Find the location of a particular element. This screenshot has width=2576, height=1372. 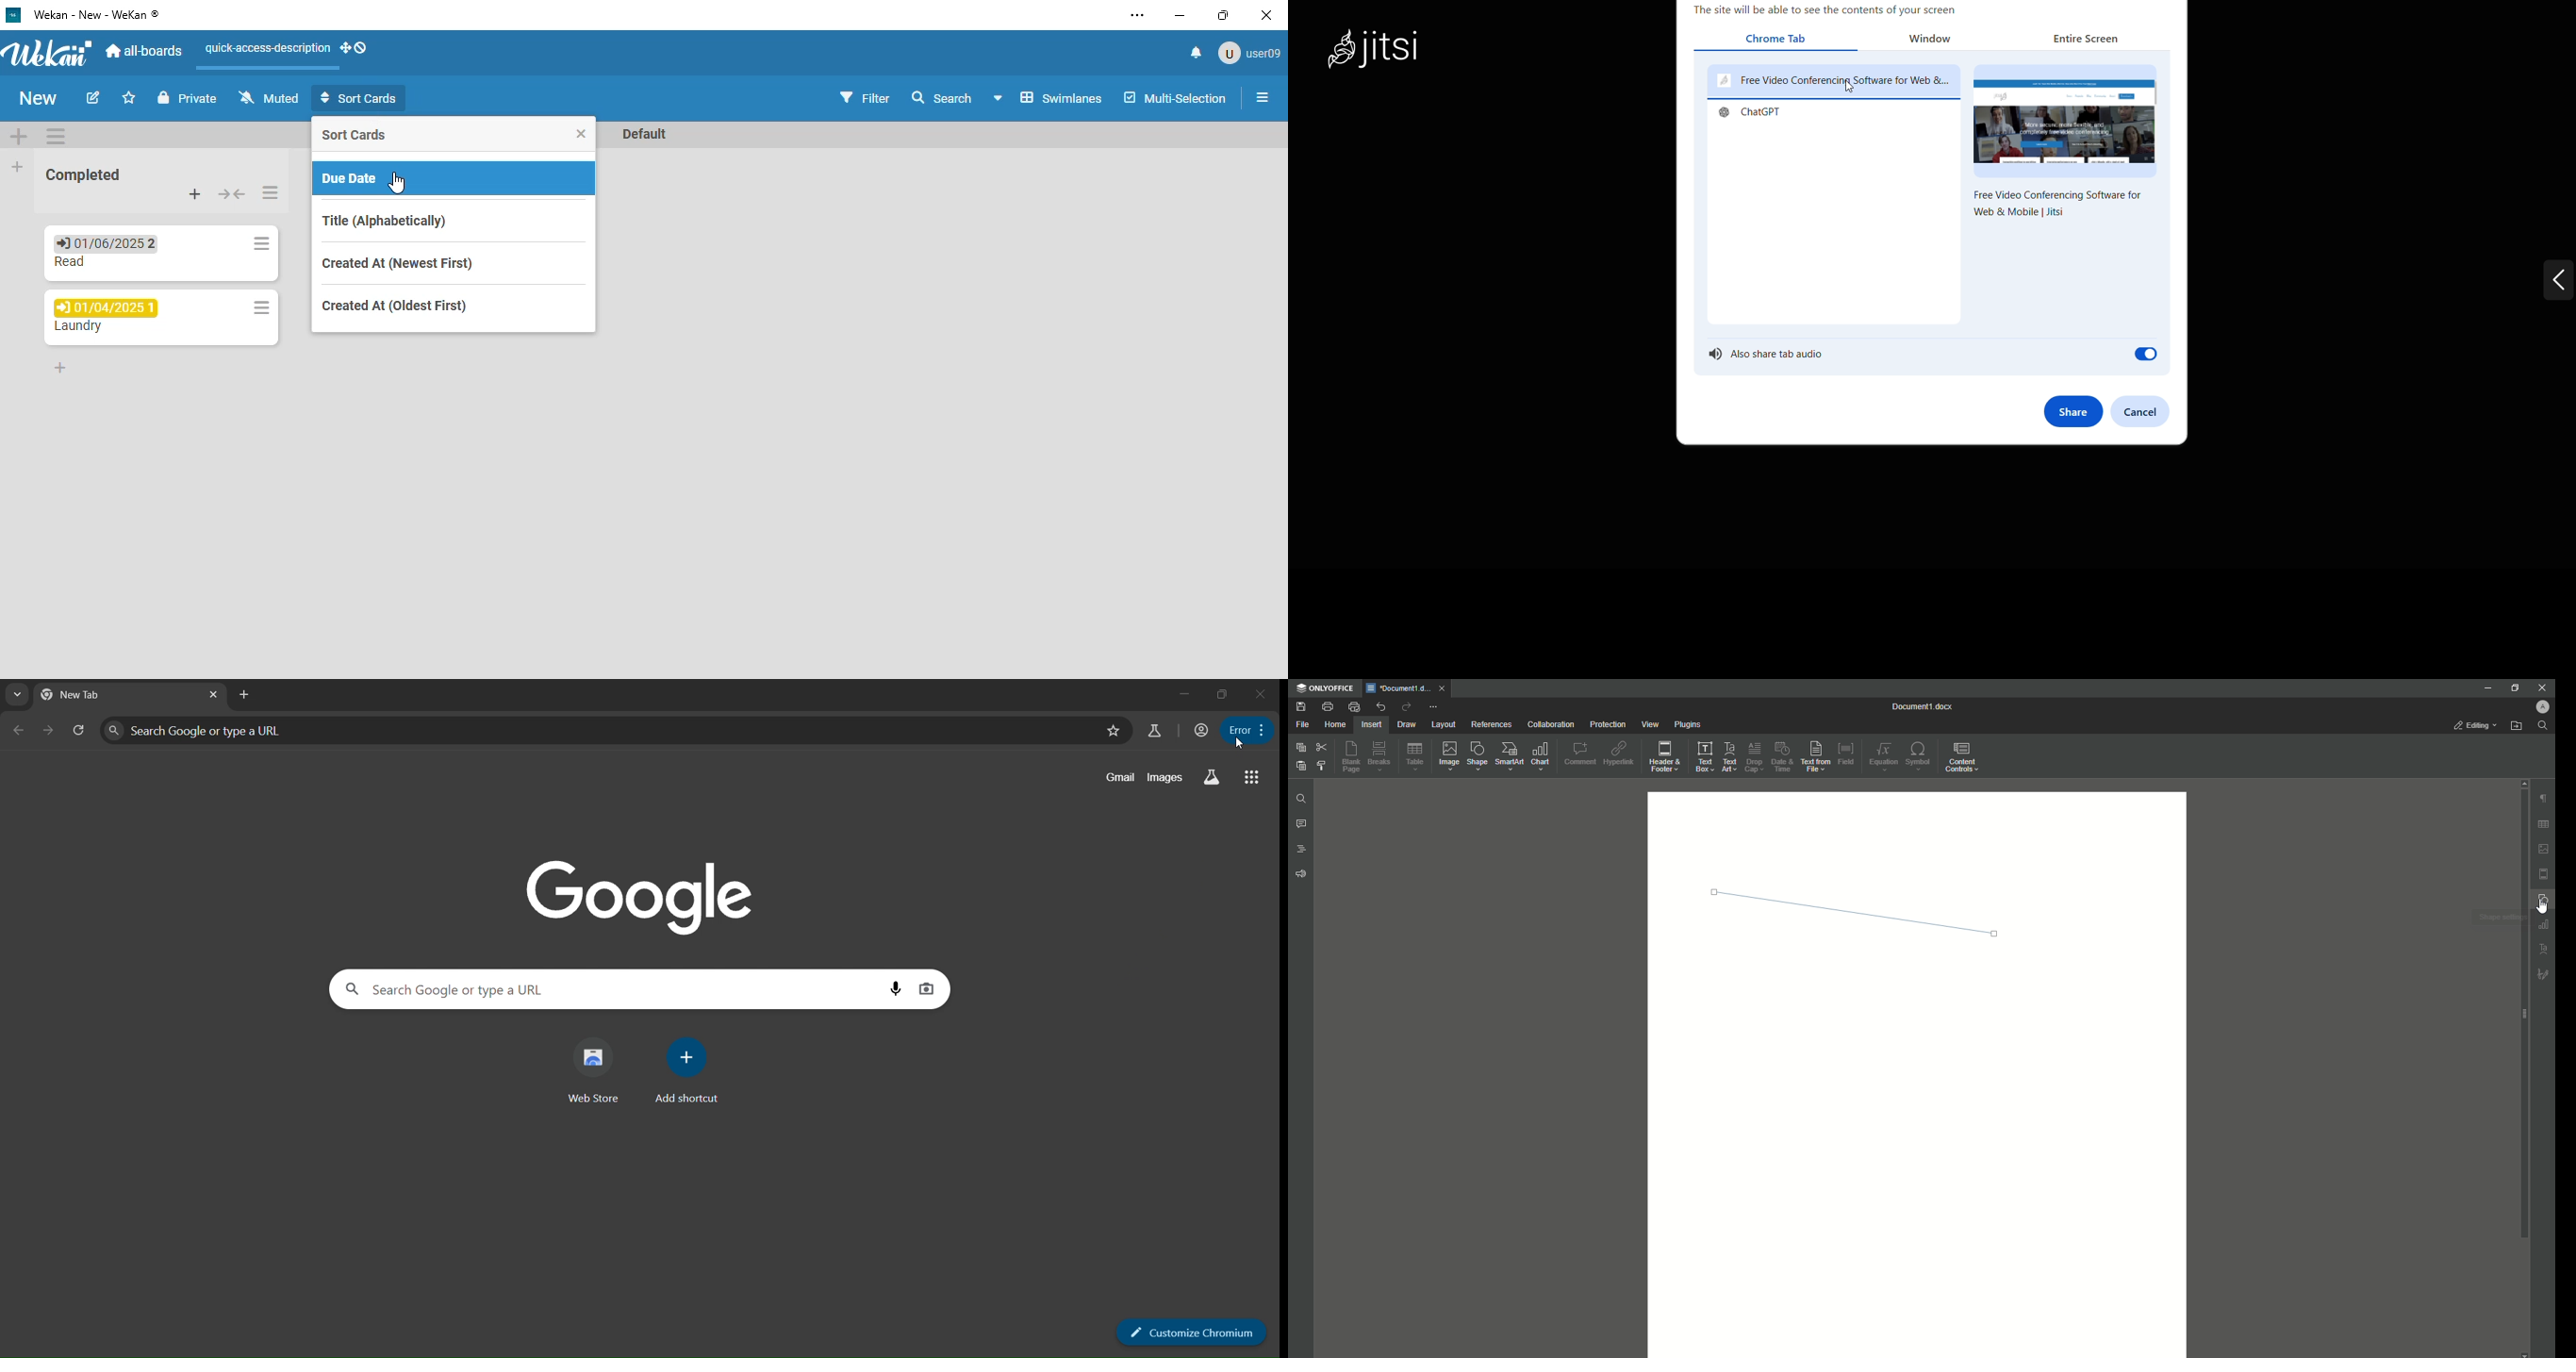

cursor is located at coordinates (396, 182).